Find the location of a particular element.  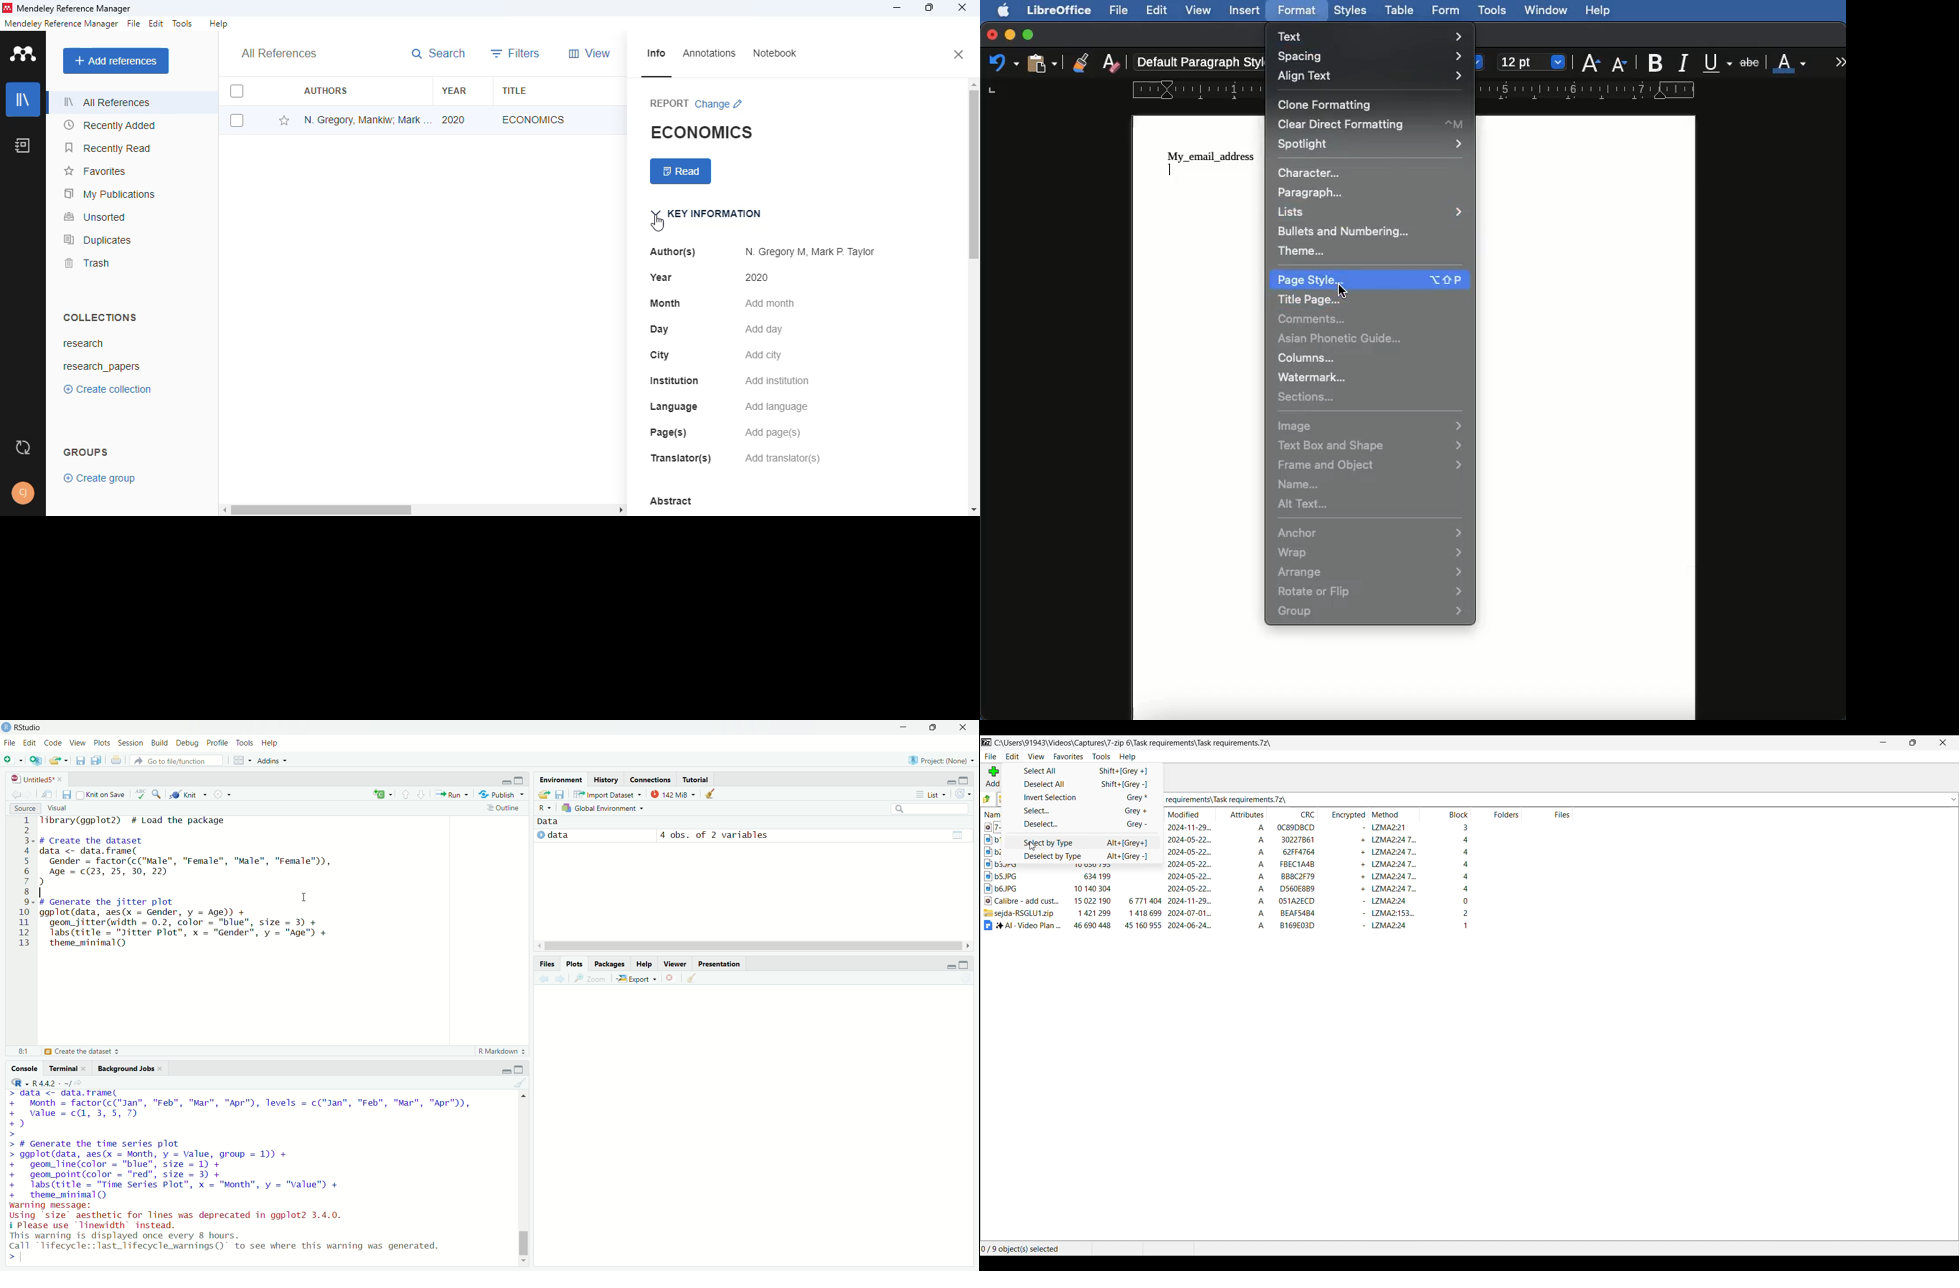

all references is located at coordinates (278, 53).